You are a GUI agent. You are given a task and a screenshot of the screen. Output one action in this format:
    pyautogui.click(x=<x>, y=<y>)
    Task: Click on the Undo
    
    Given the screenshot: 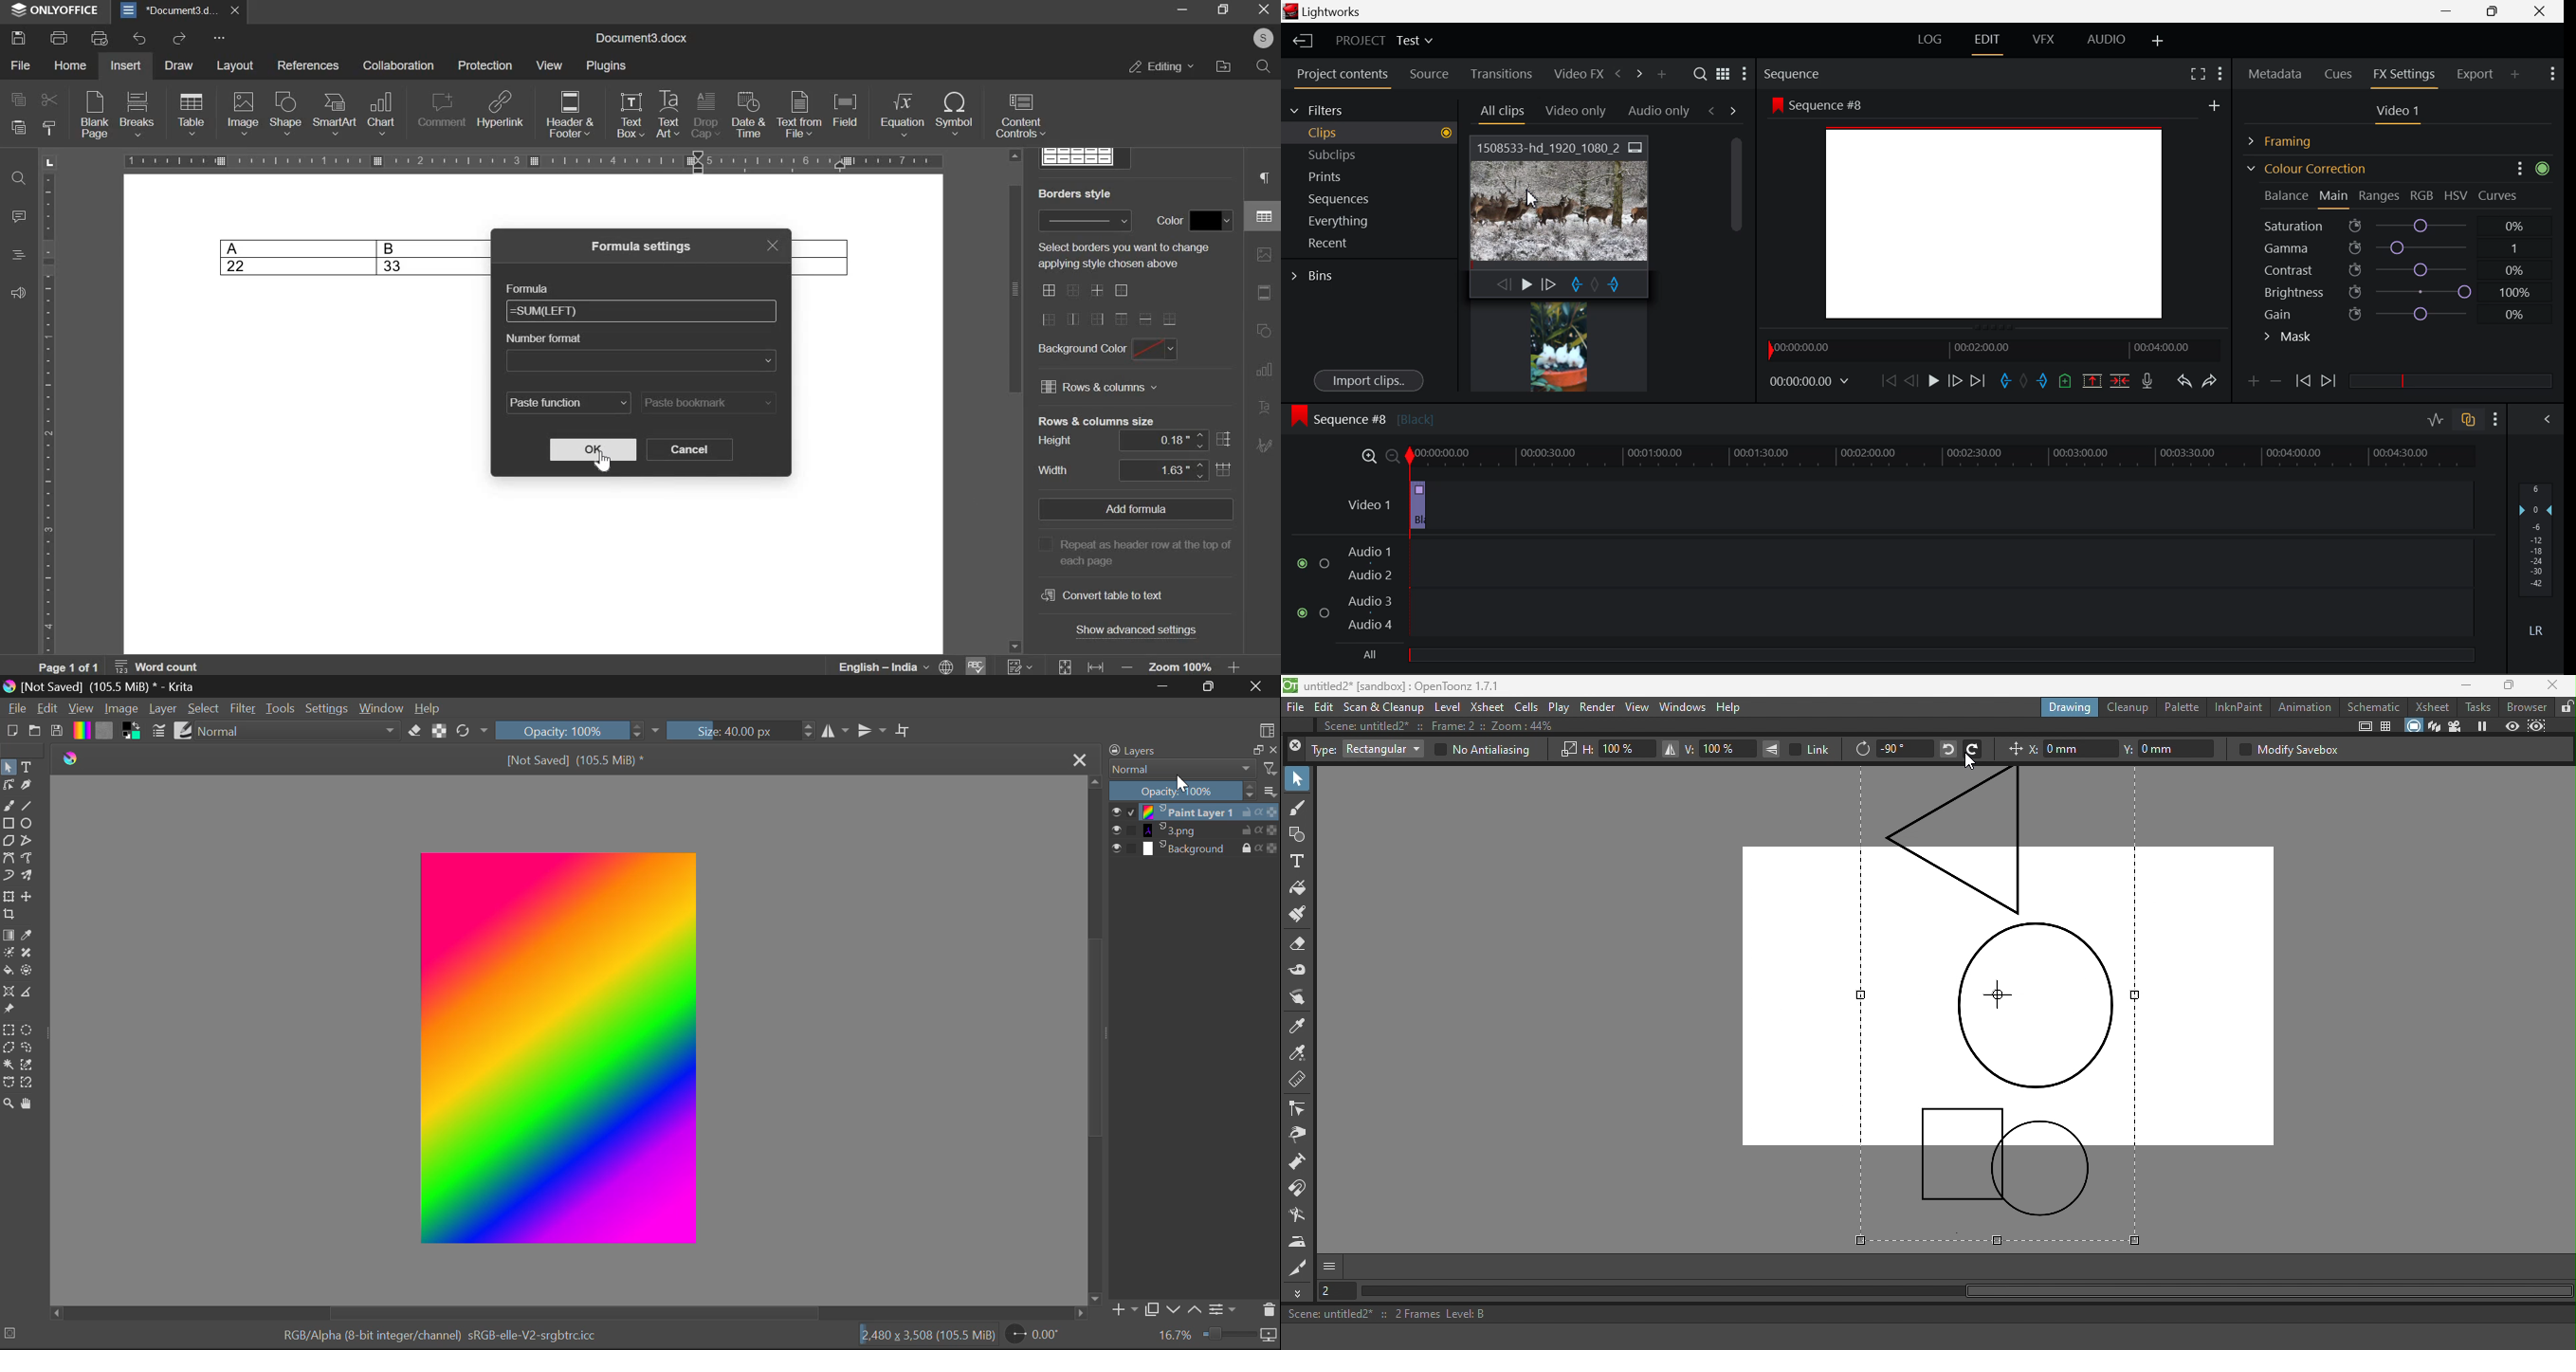 What is the action you would take?
    pyautogui.click(x=2184, y=384)
    